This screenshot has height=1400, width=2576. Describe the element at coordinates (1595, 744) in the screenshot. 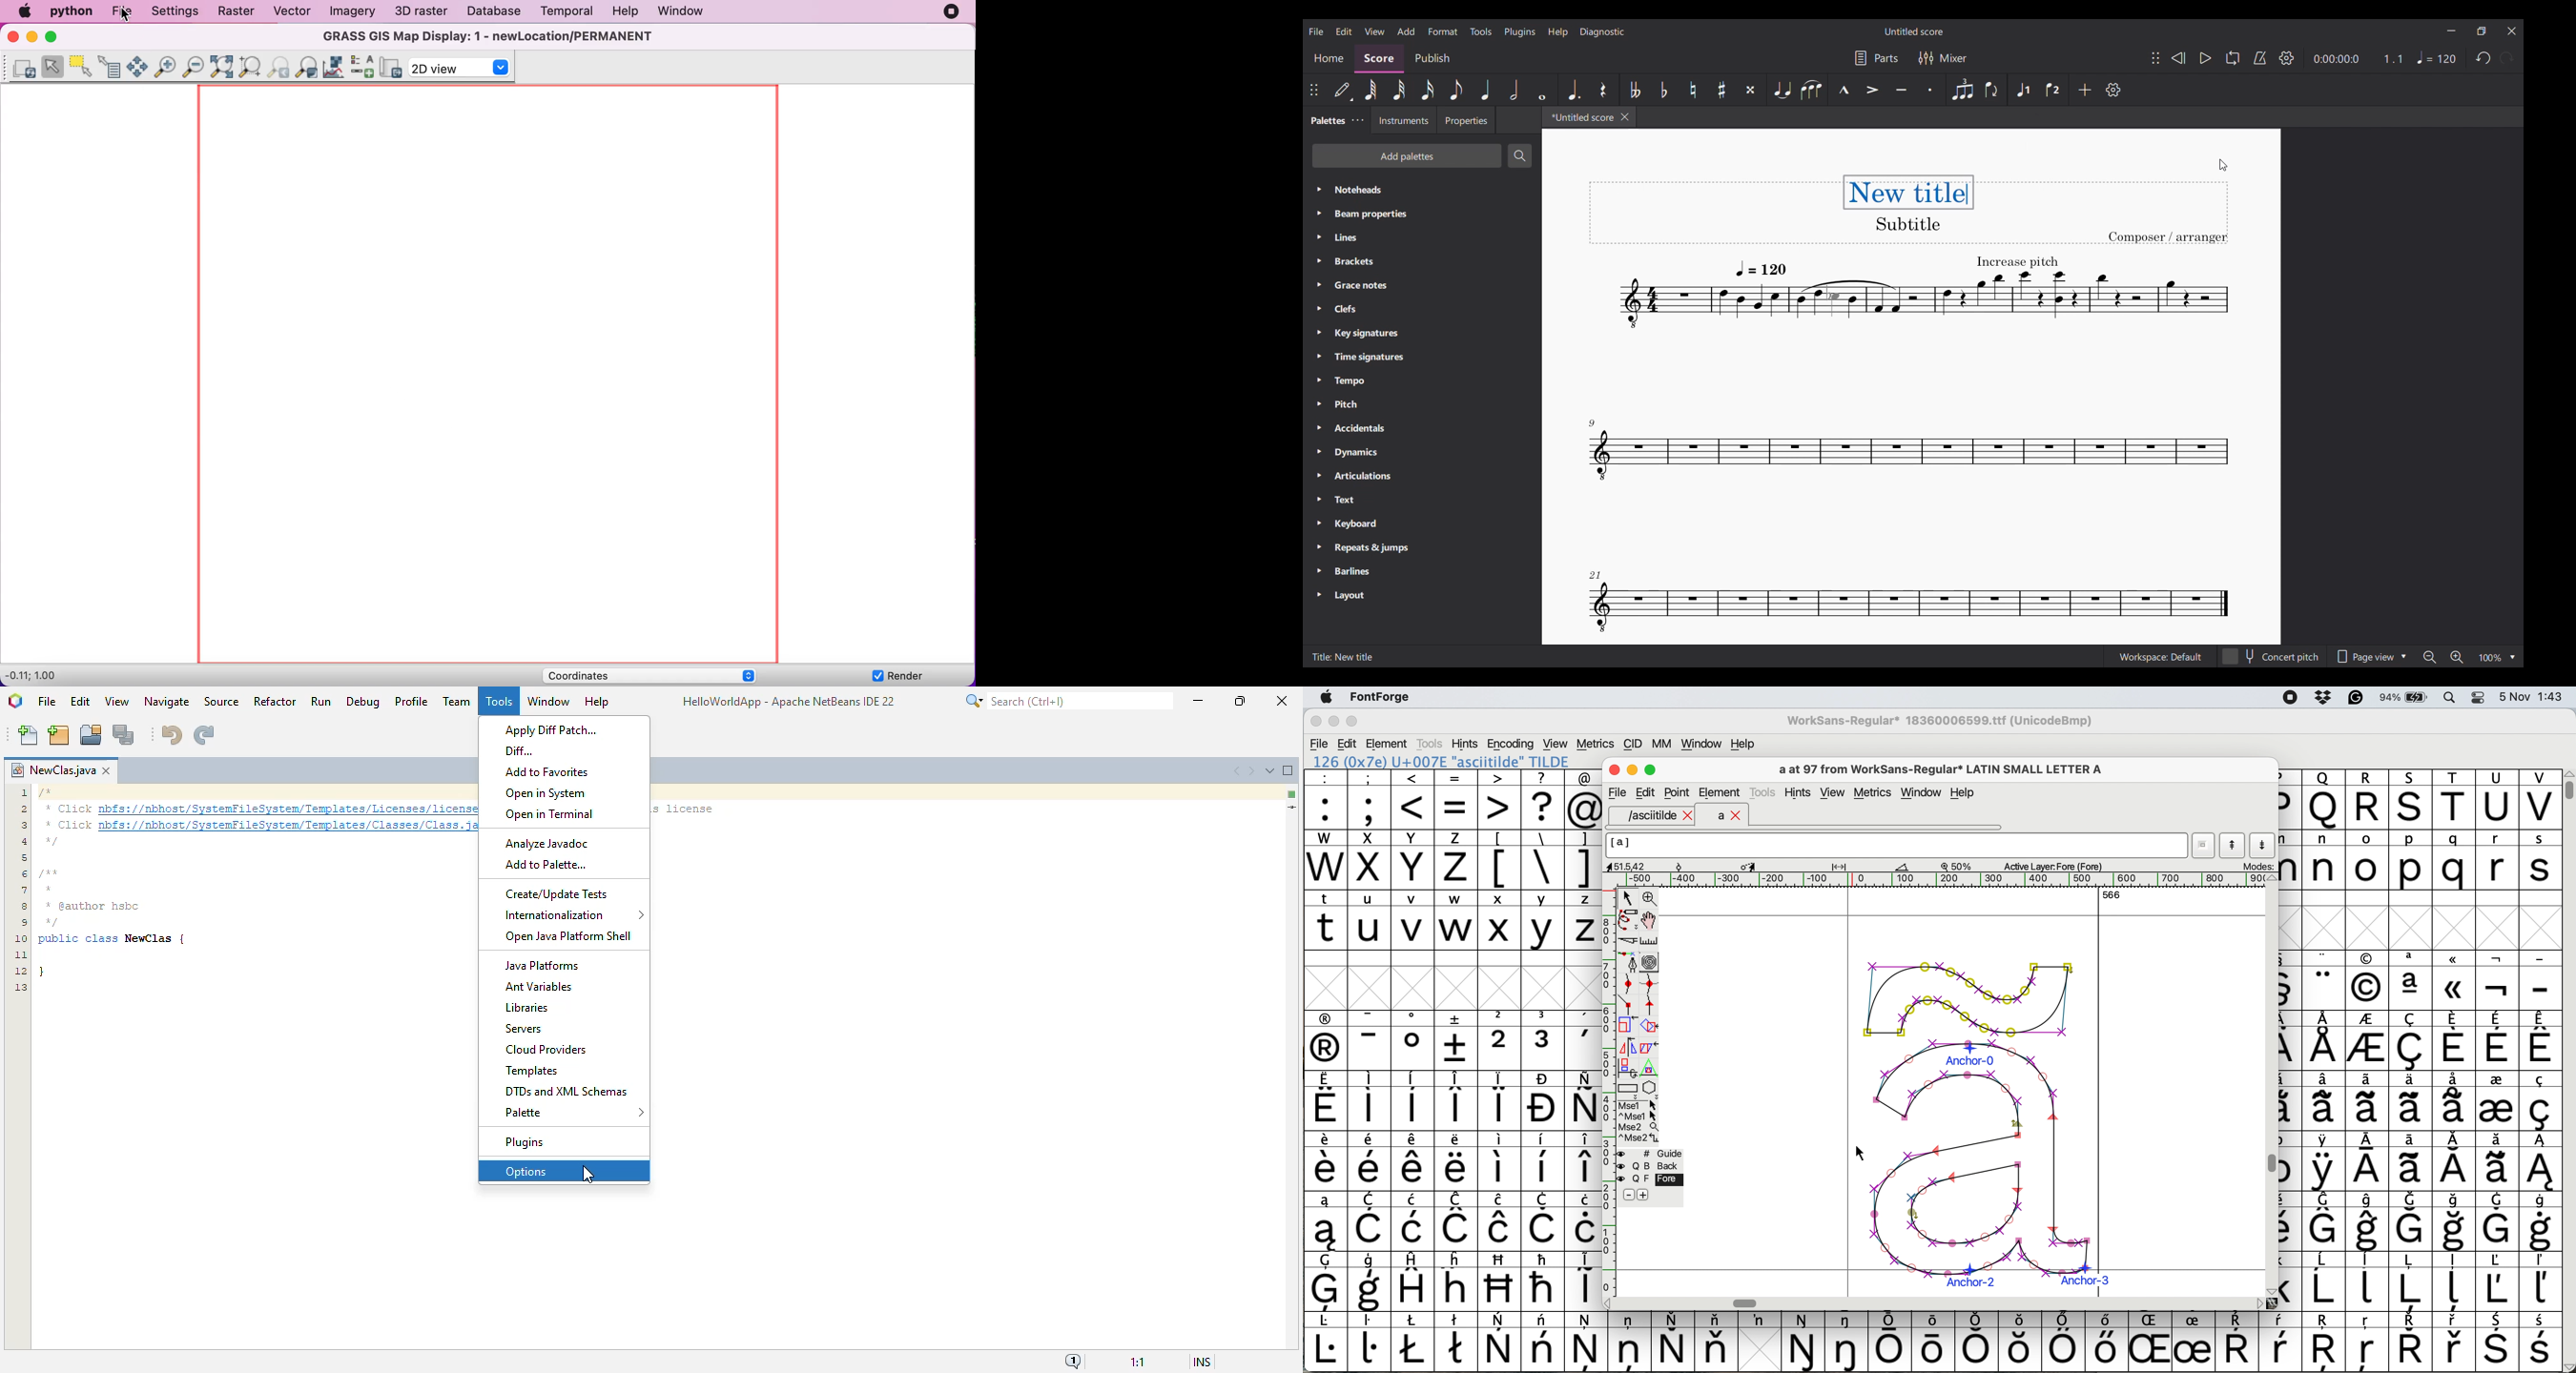

I see `metrics` at that location.